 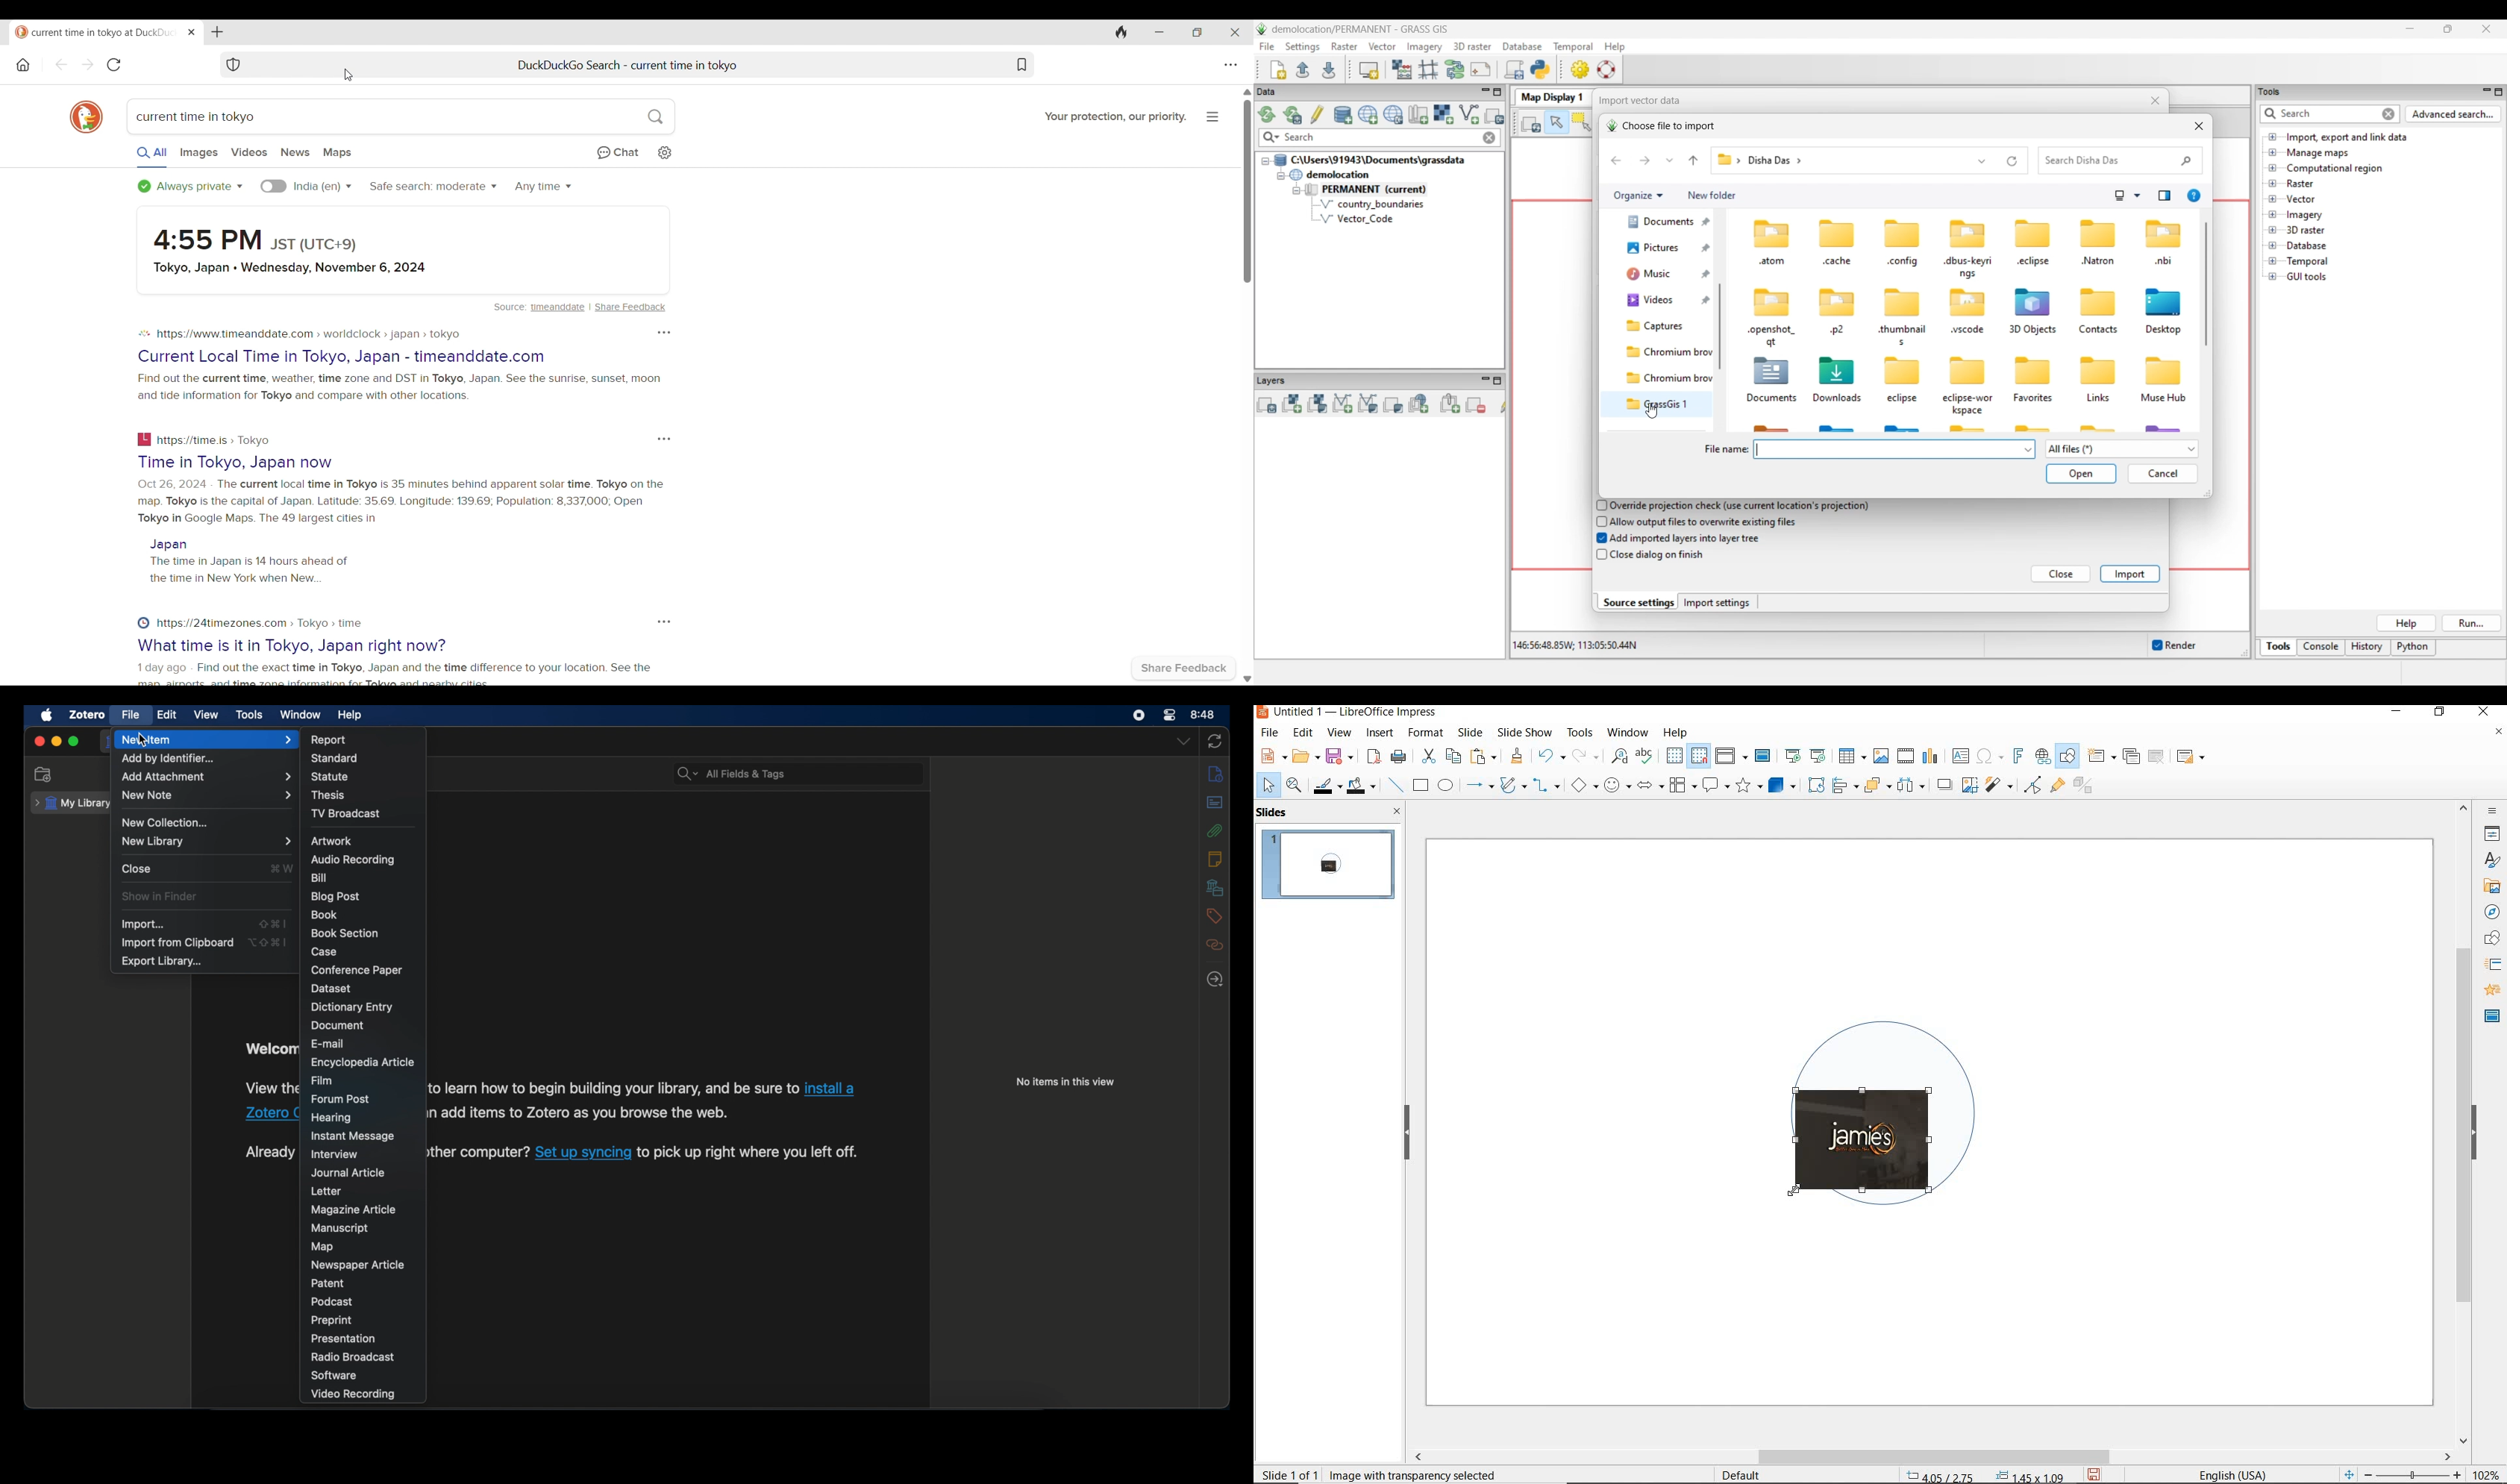 I want to click on sync, so click(x=1216, y=742).